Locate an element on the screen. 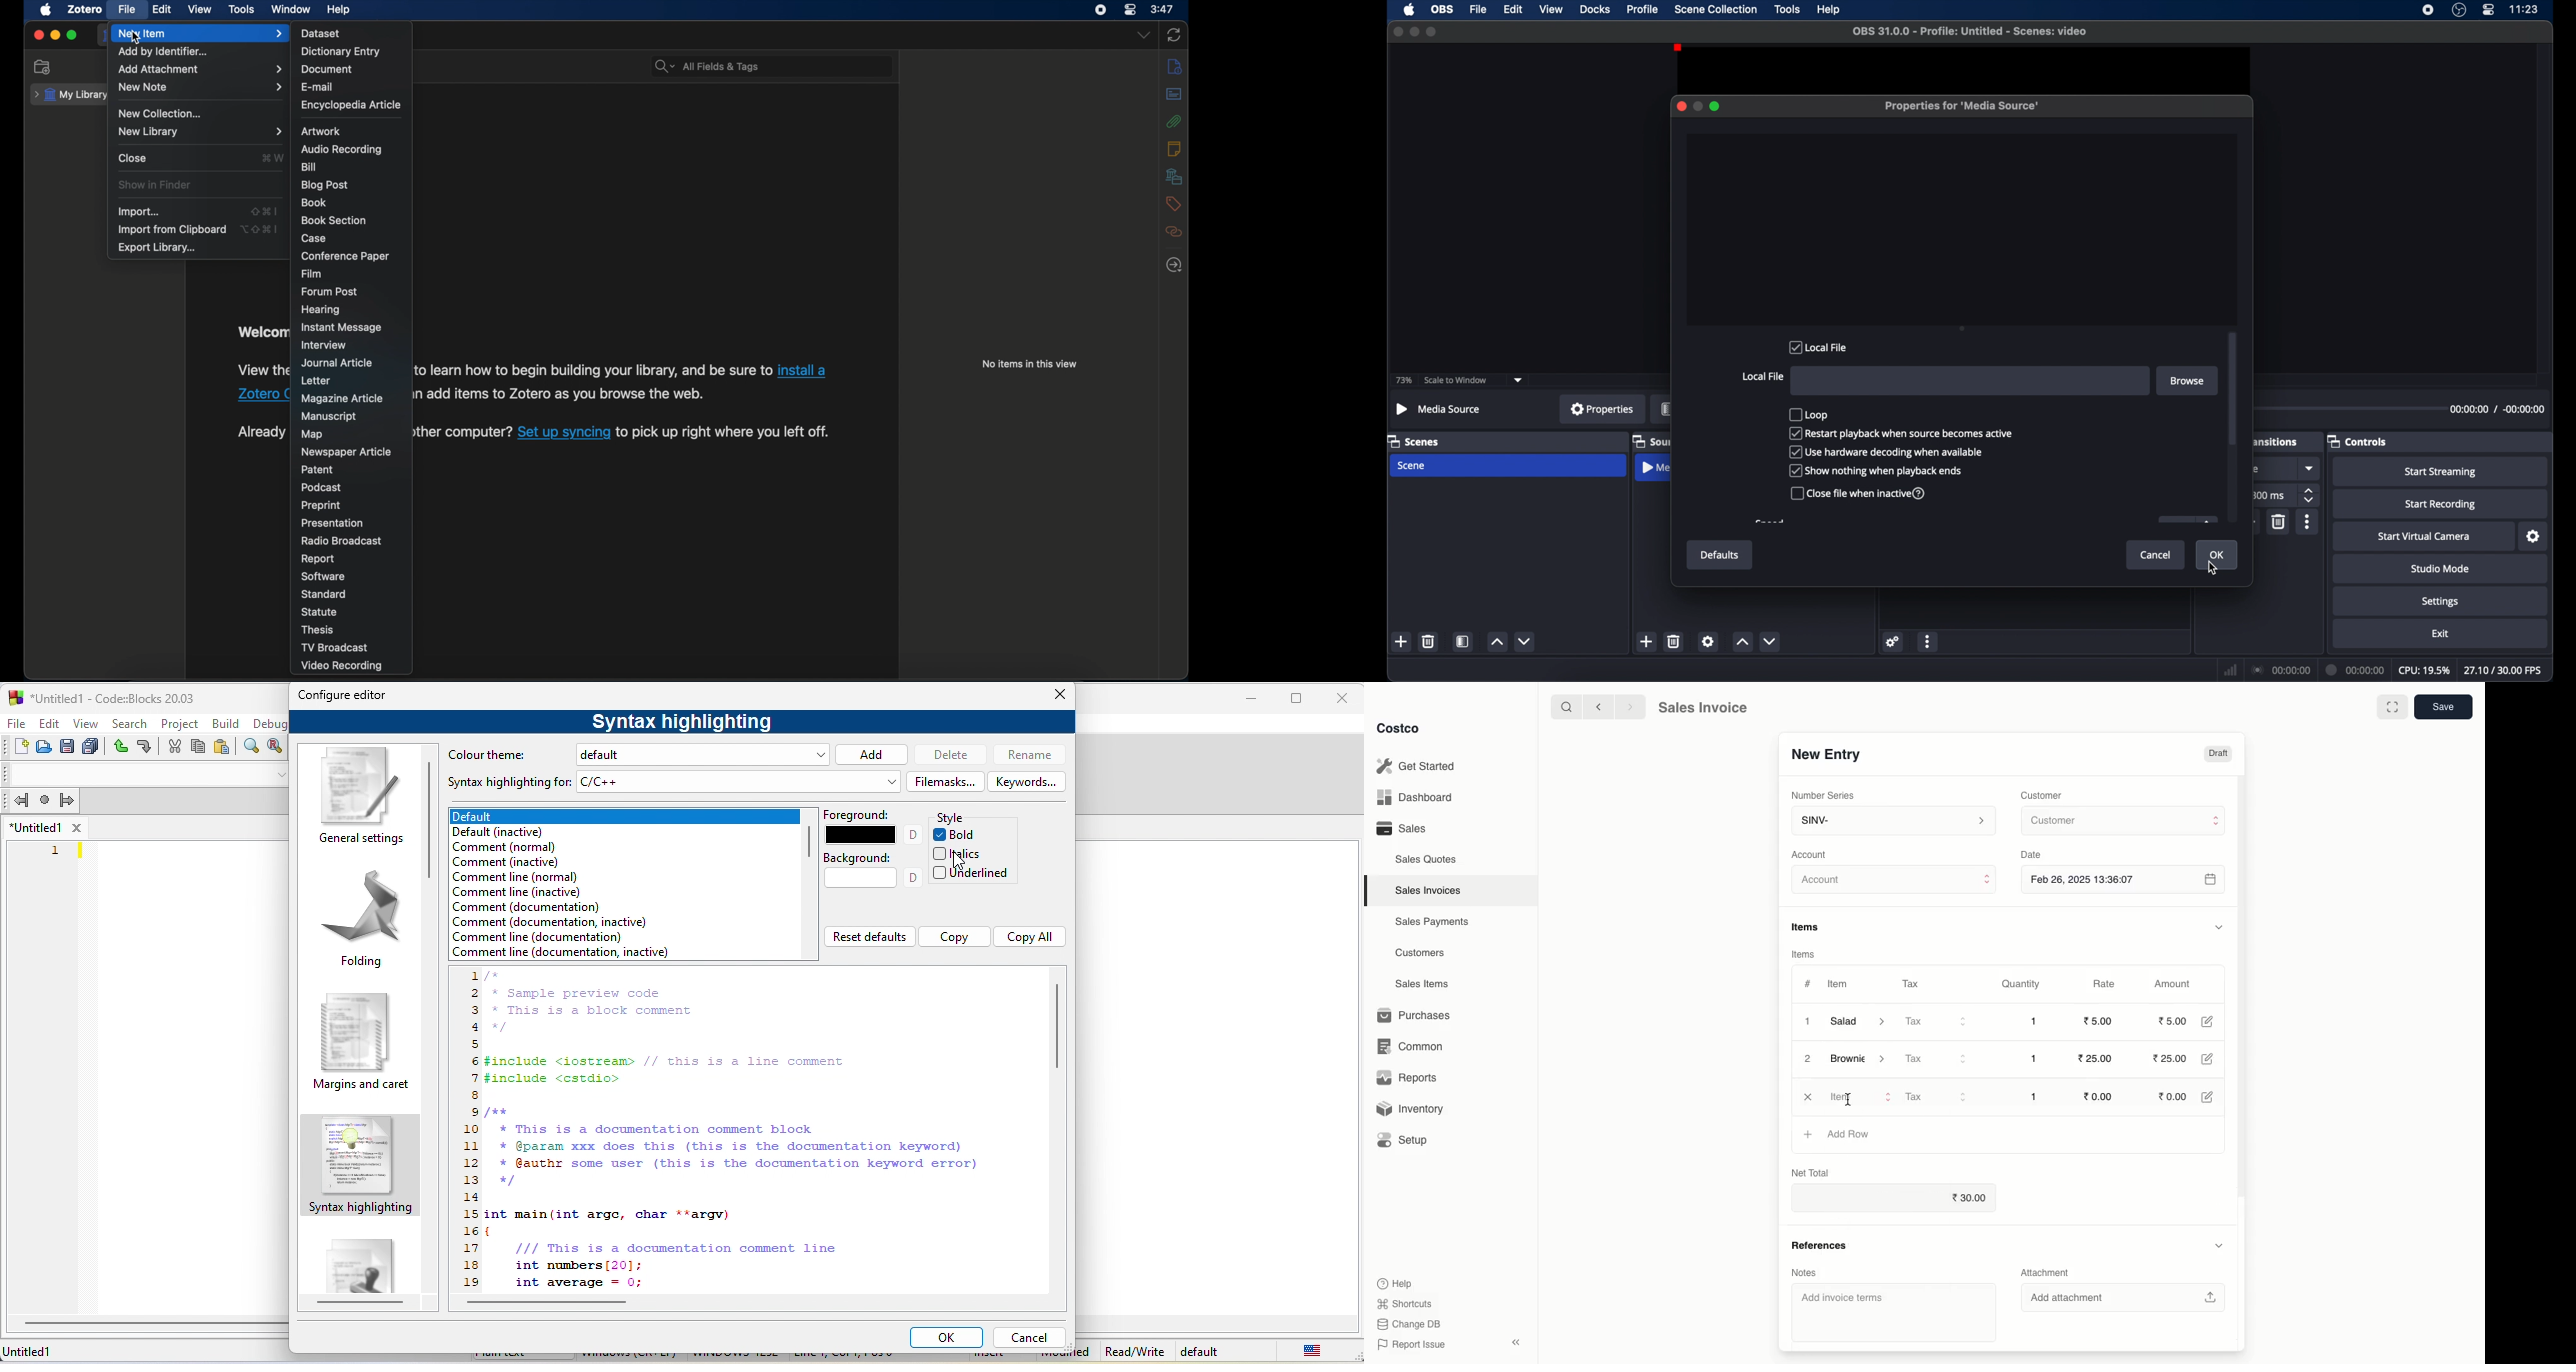 Image resolution: width=2576 pixels, height=1372 pixels. hearing is located at coordinates (322, 310).